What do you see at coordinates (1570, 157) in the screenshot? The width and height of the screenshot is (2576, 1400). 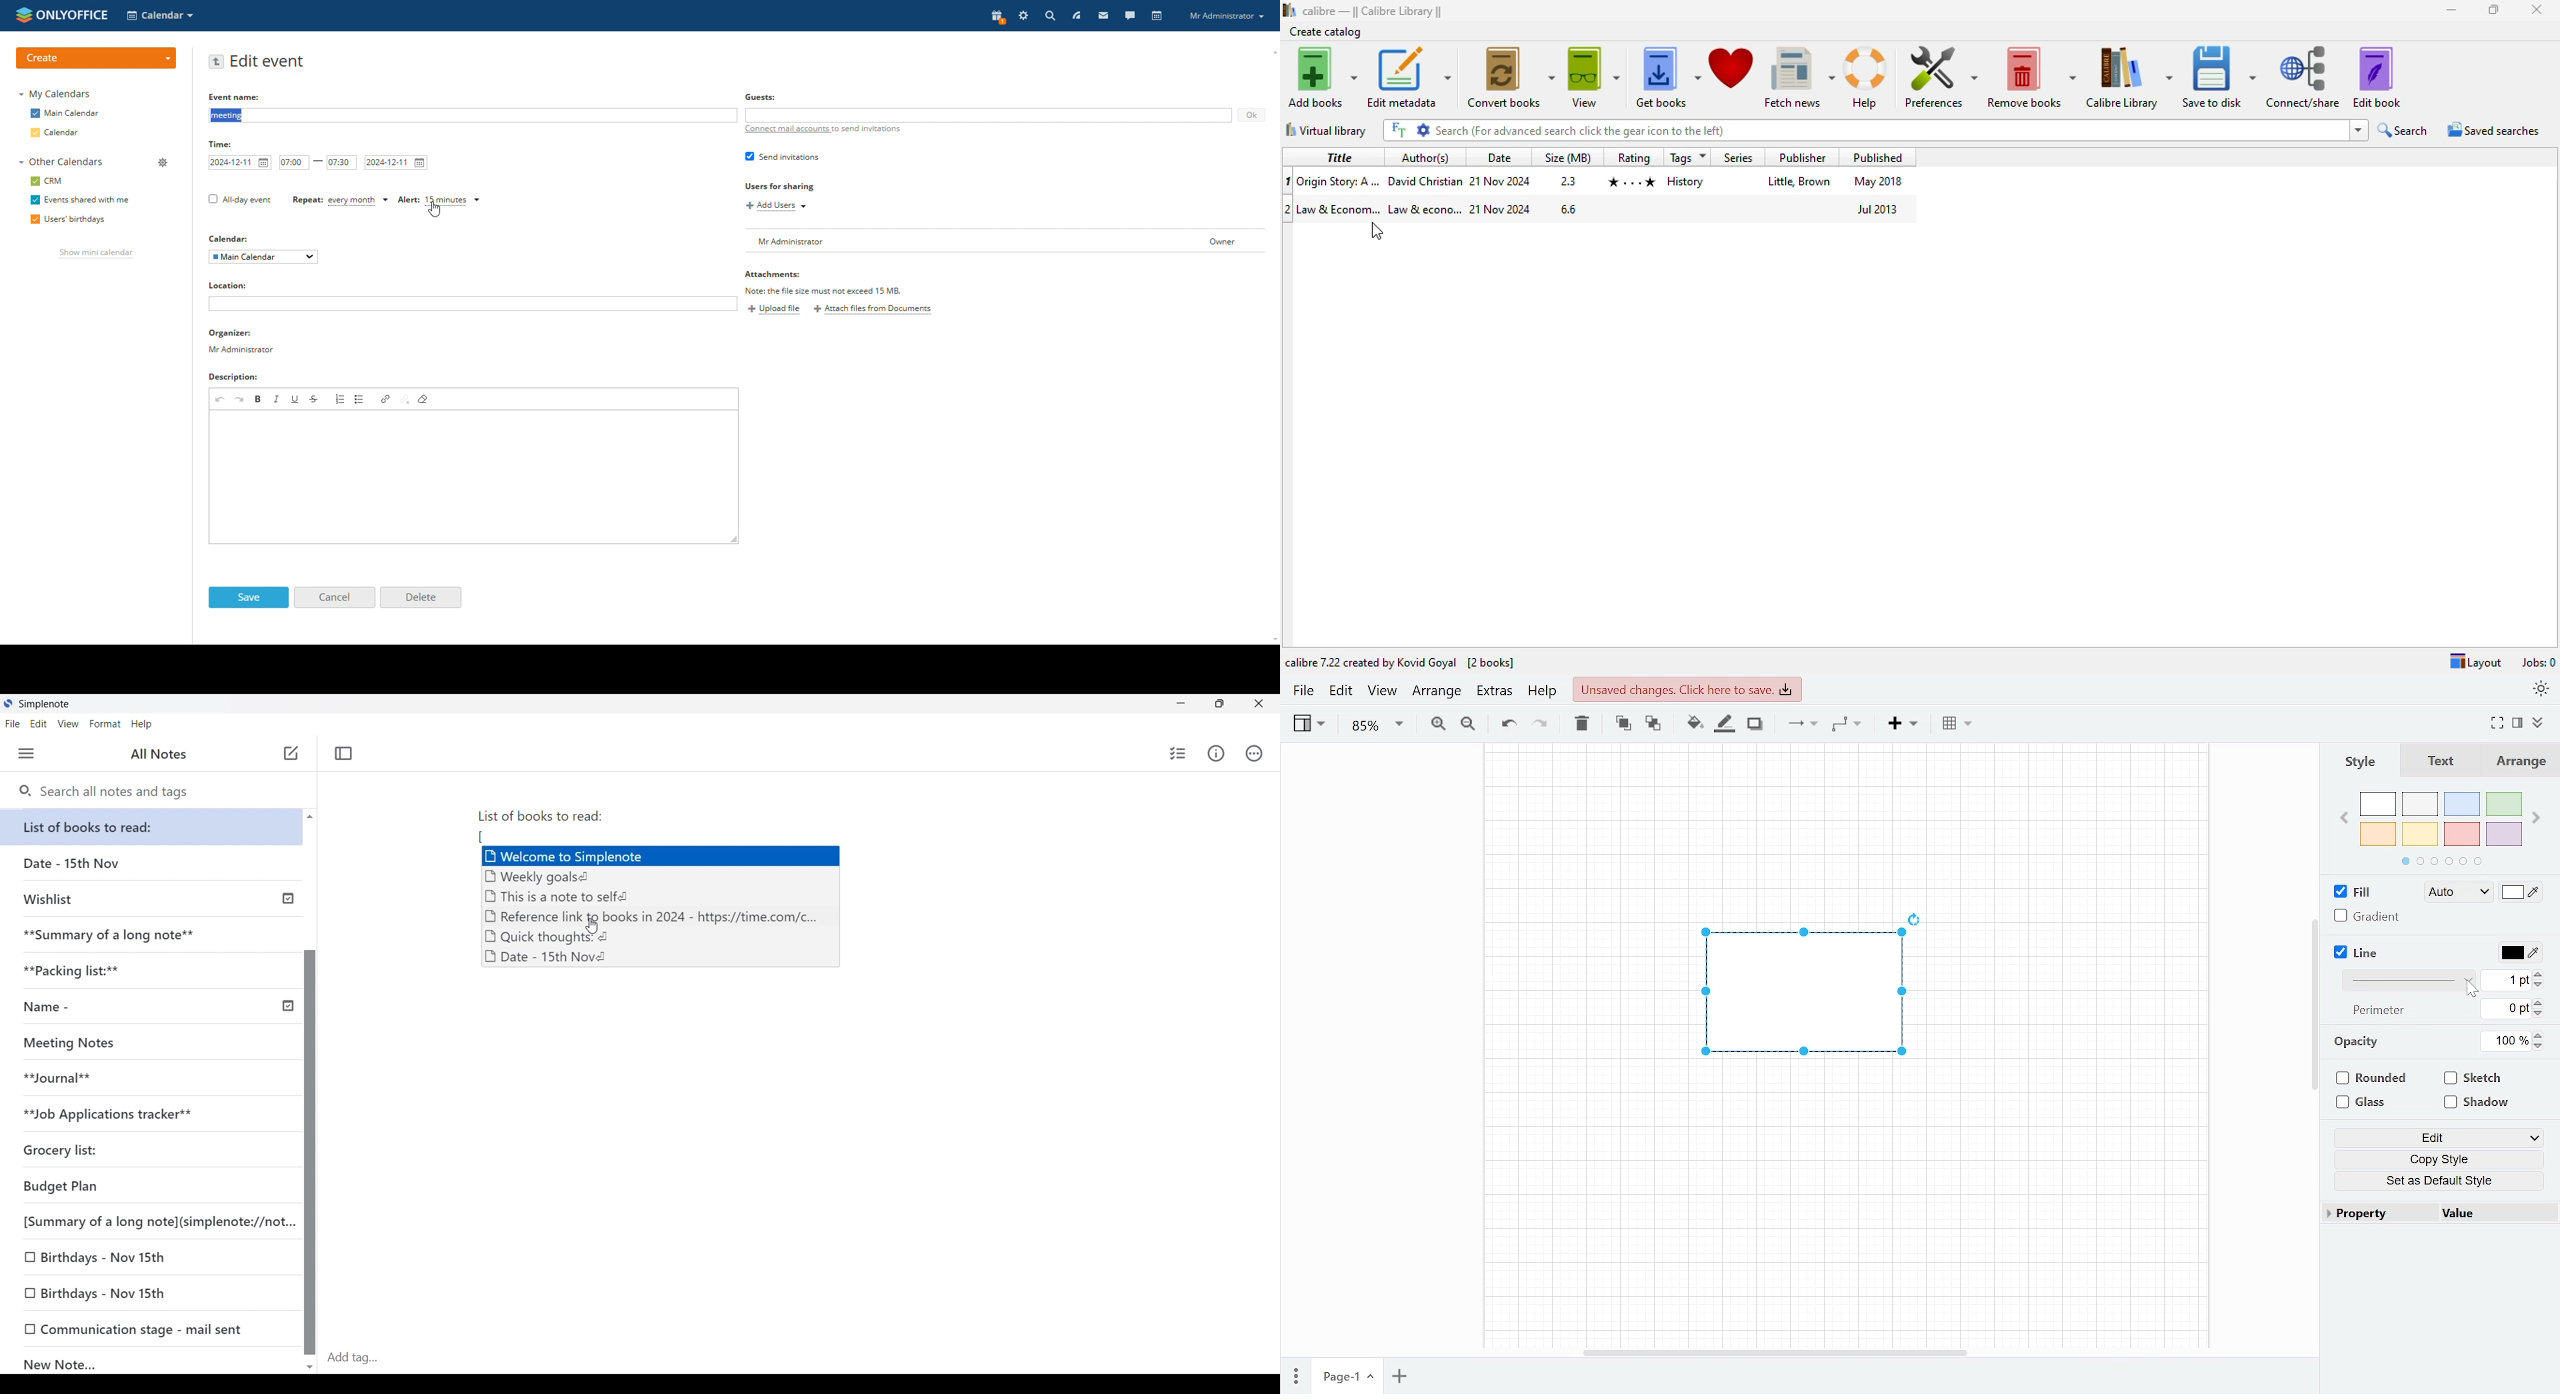 I see `size(MB)` at bounding box center [1570, 157].